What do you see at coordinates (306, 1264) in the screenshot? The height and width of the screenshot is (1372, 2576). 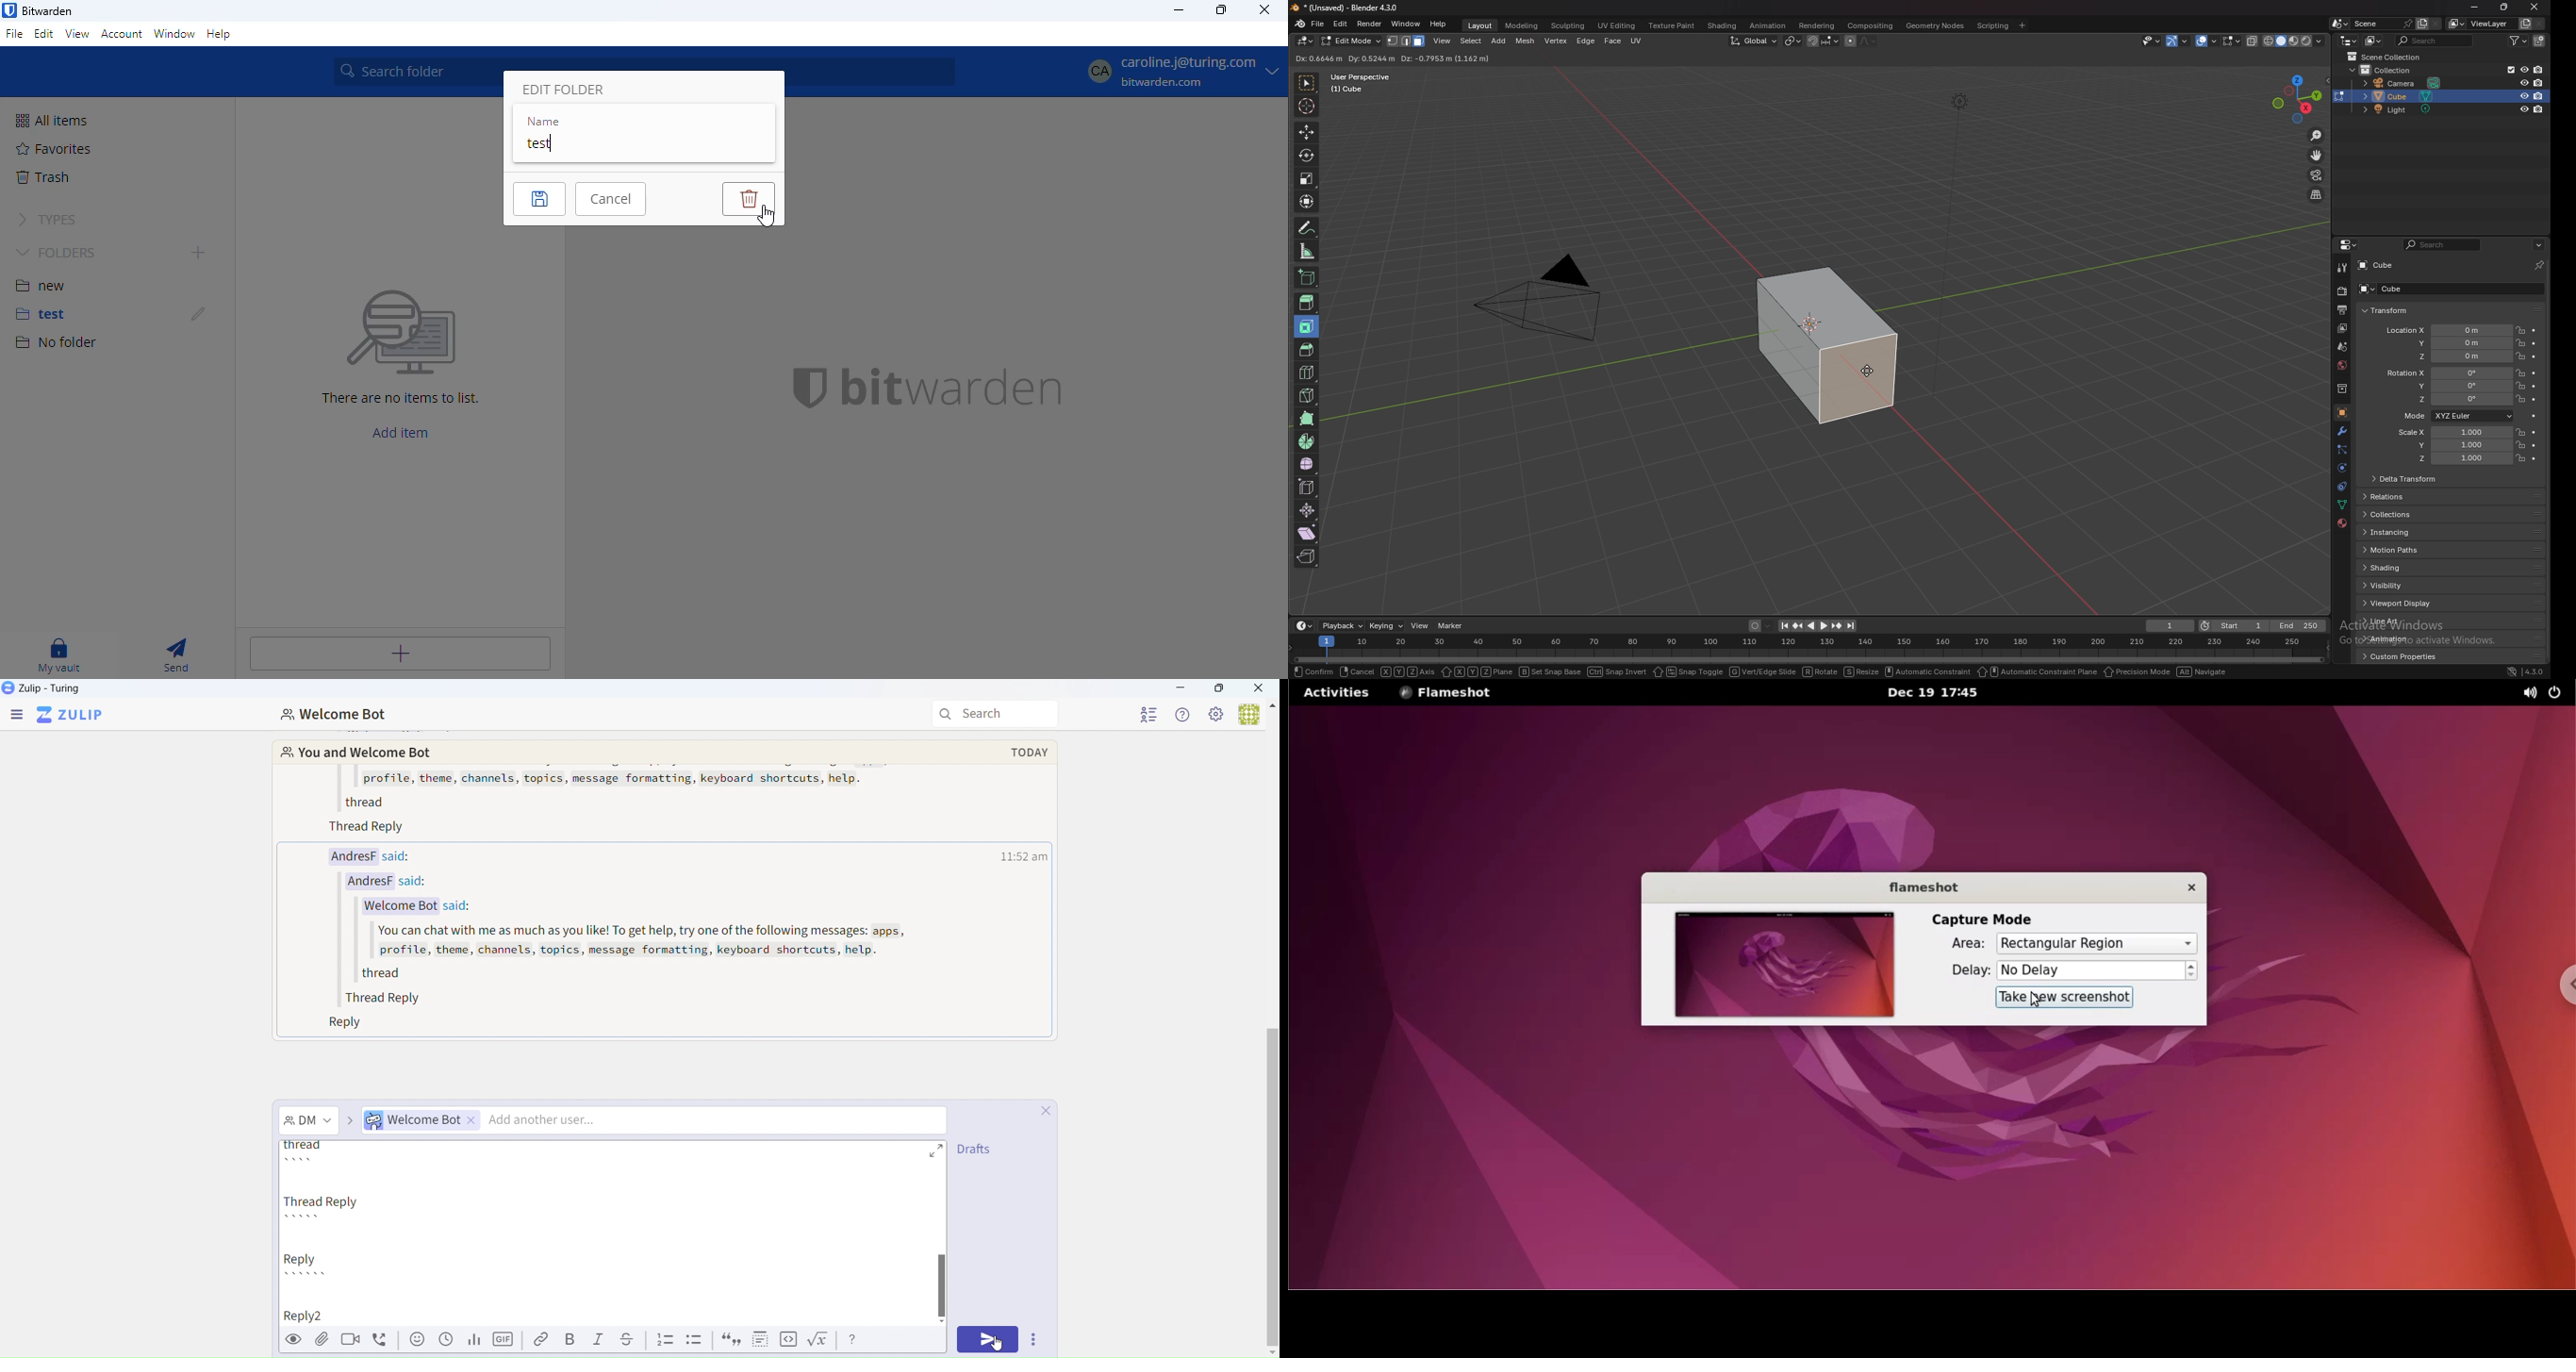 I see `Reply` at bounding box center [306, 1264].